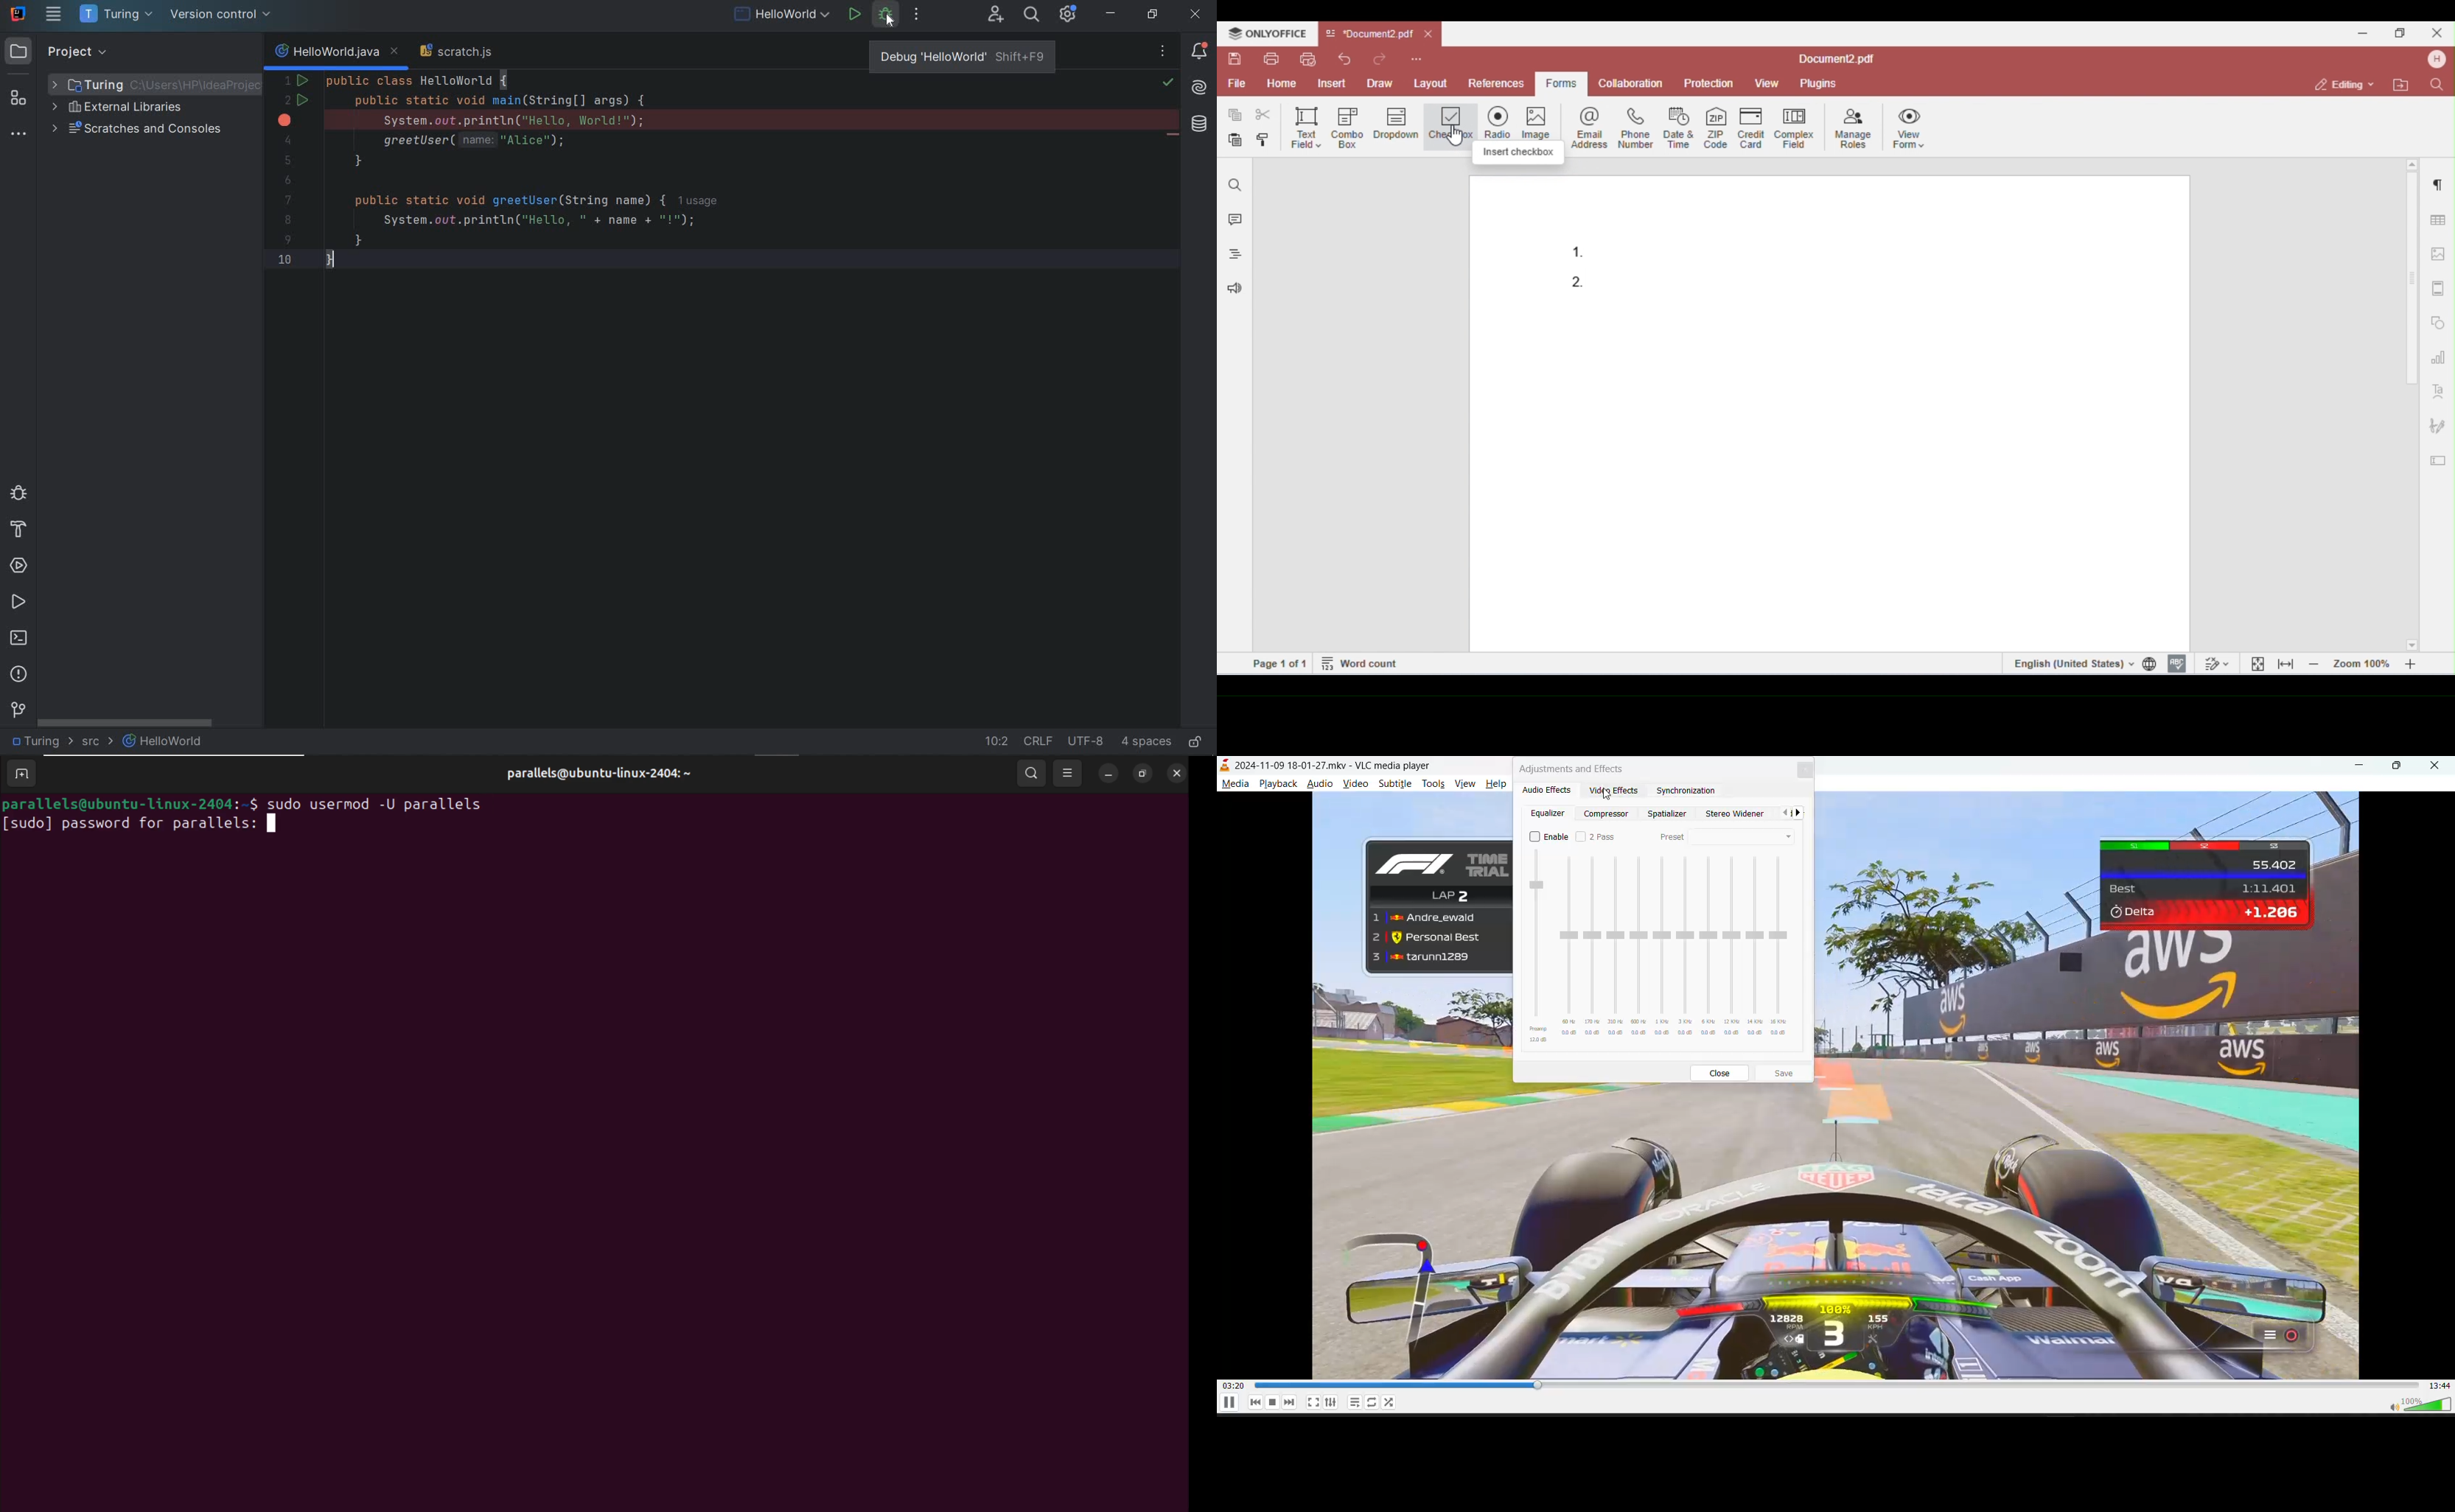 This screenshot has height=1512, width=2464. What do you see at coordinates (1330, 1403) in the screenshot?
I see `settings` at bounding box center [1330, 1403].